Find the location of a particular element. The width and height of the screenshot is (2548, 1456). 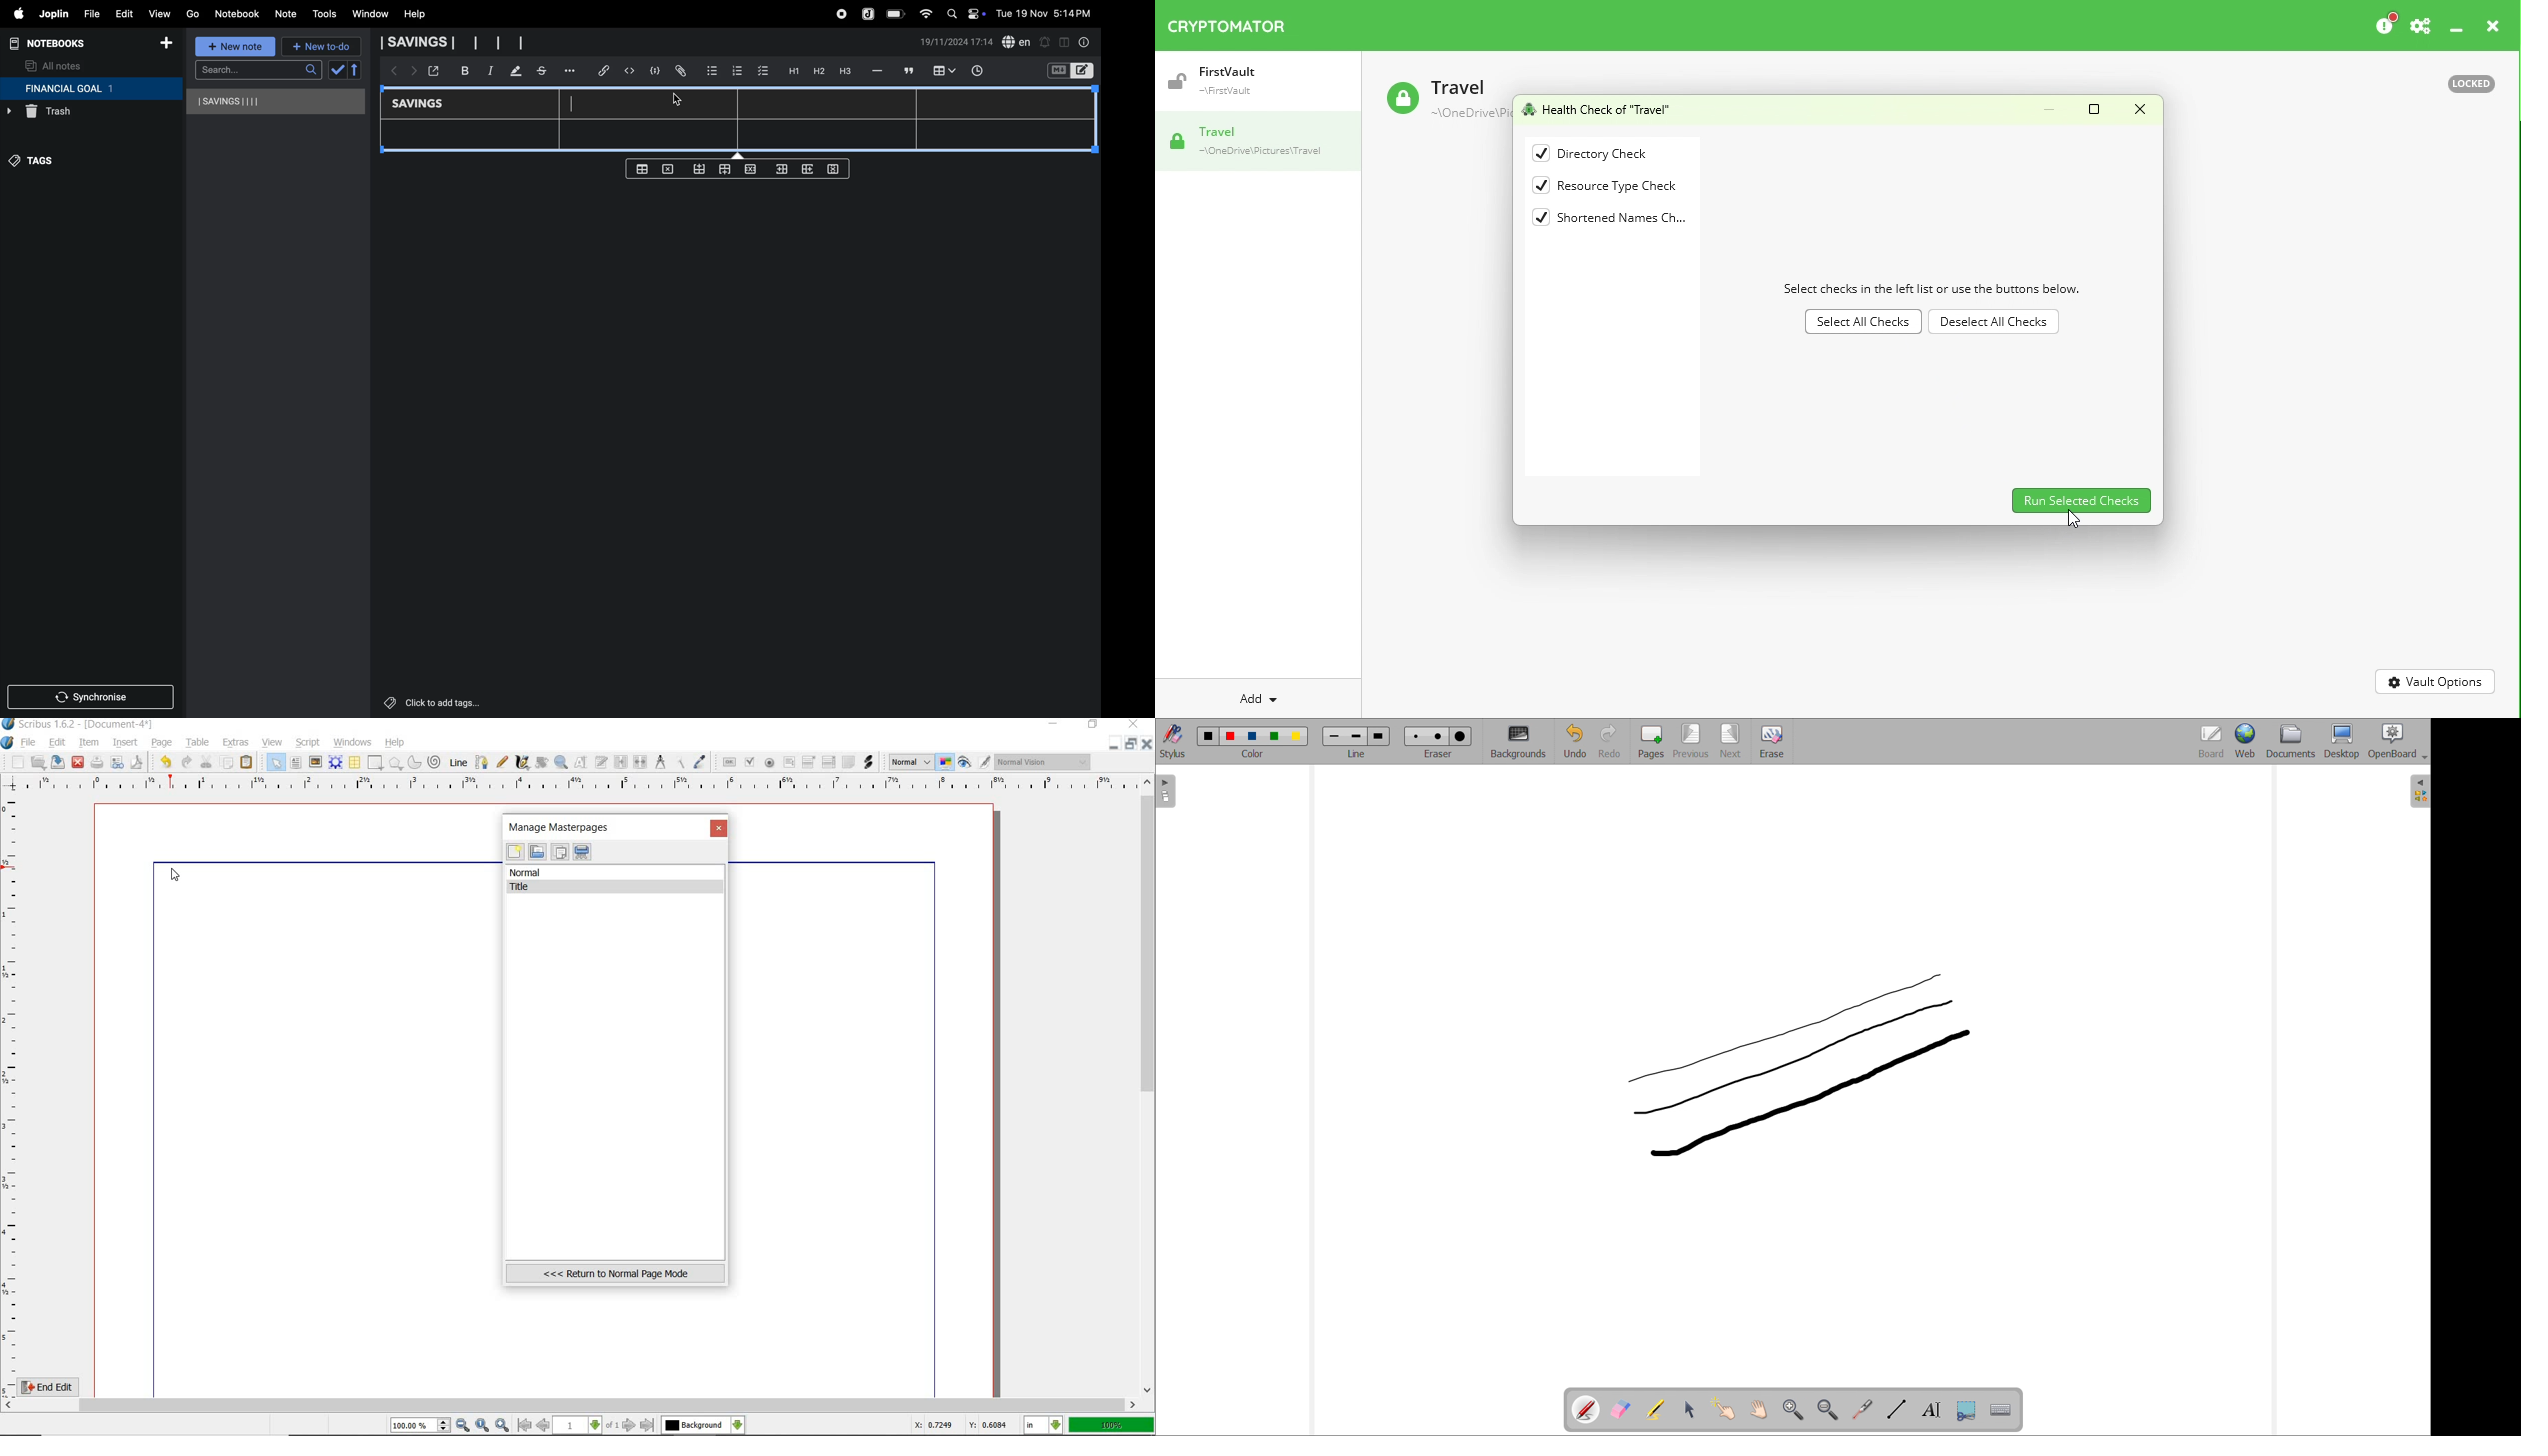

delete the selected masterpages is located at coordinates (583, 852).